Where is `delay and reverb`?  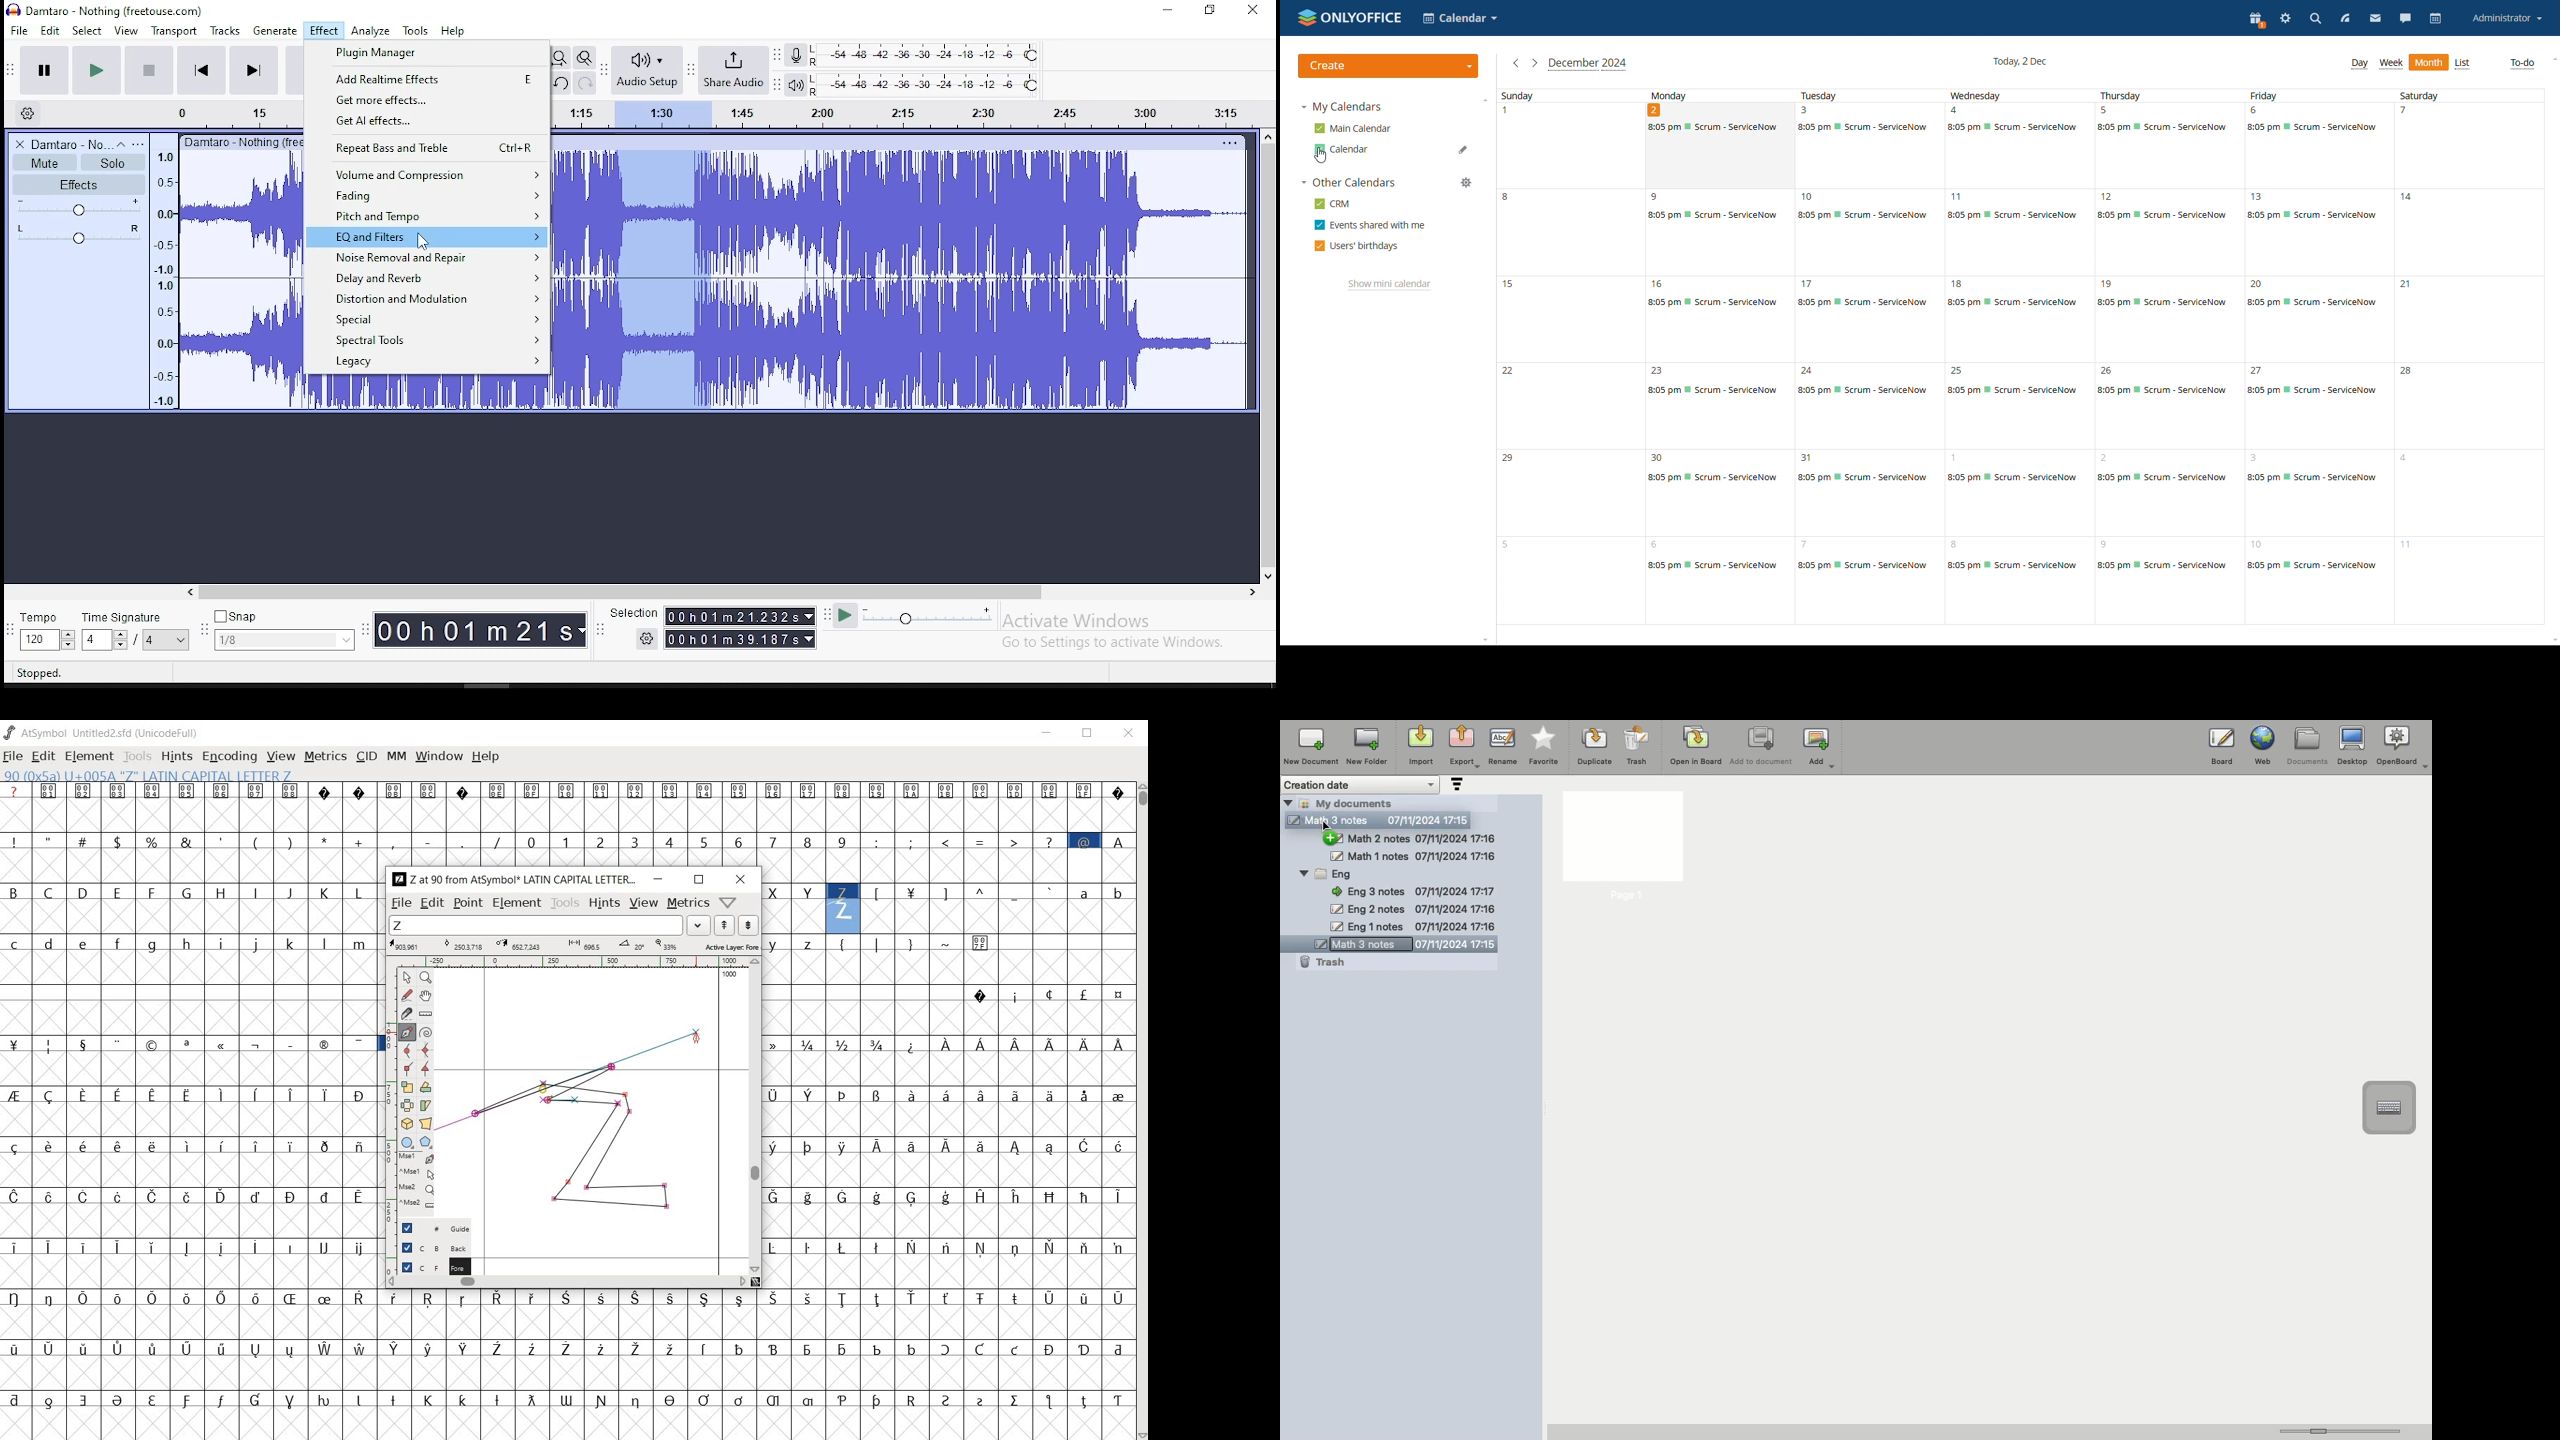 delay and reverb is located at coordinates (423, 276).